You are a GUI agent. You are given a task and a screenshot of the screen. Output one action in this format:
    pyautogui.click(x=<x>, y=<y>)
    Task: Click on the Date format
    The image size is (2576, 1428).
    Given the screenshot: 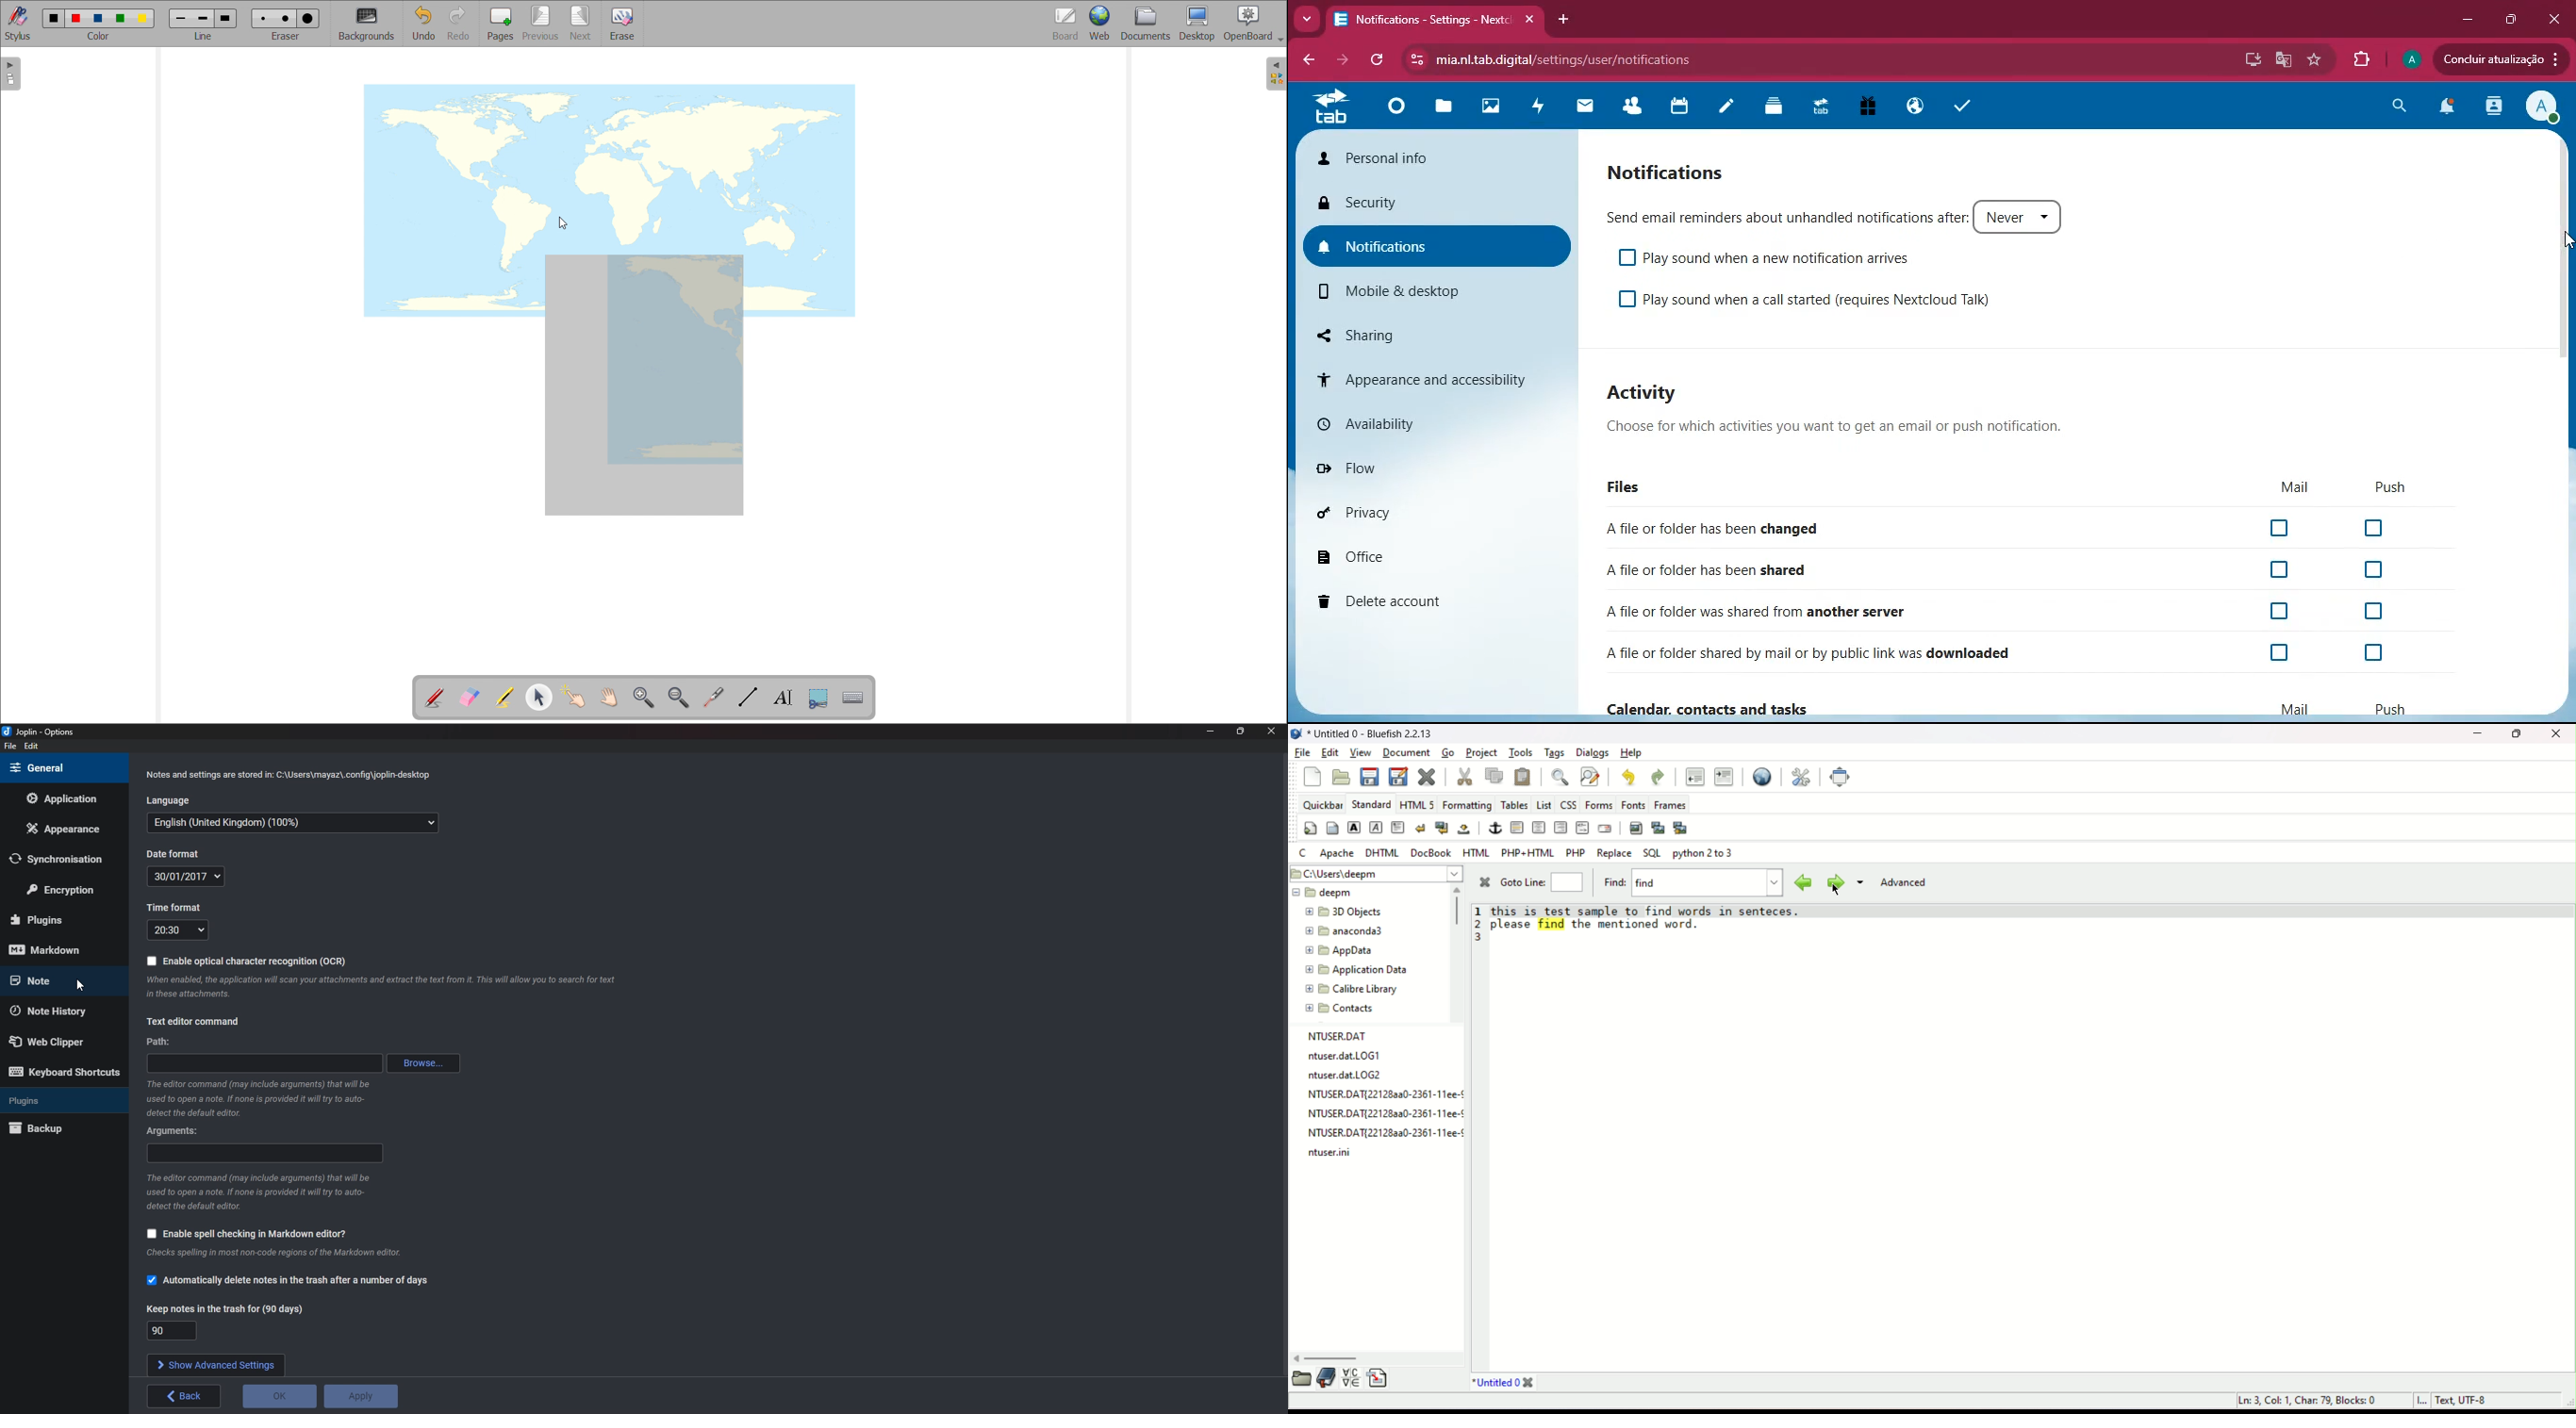 What is the action you would take?
    pyautogui.click(x=181, y=853)
    